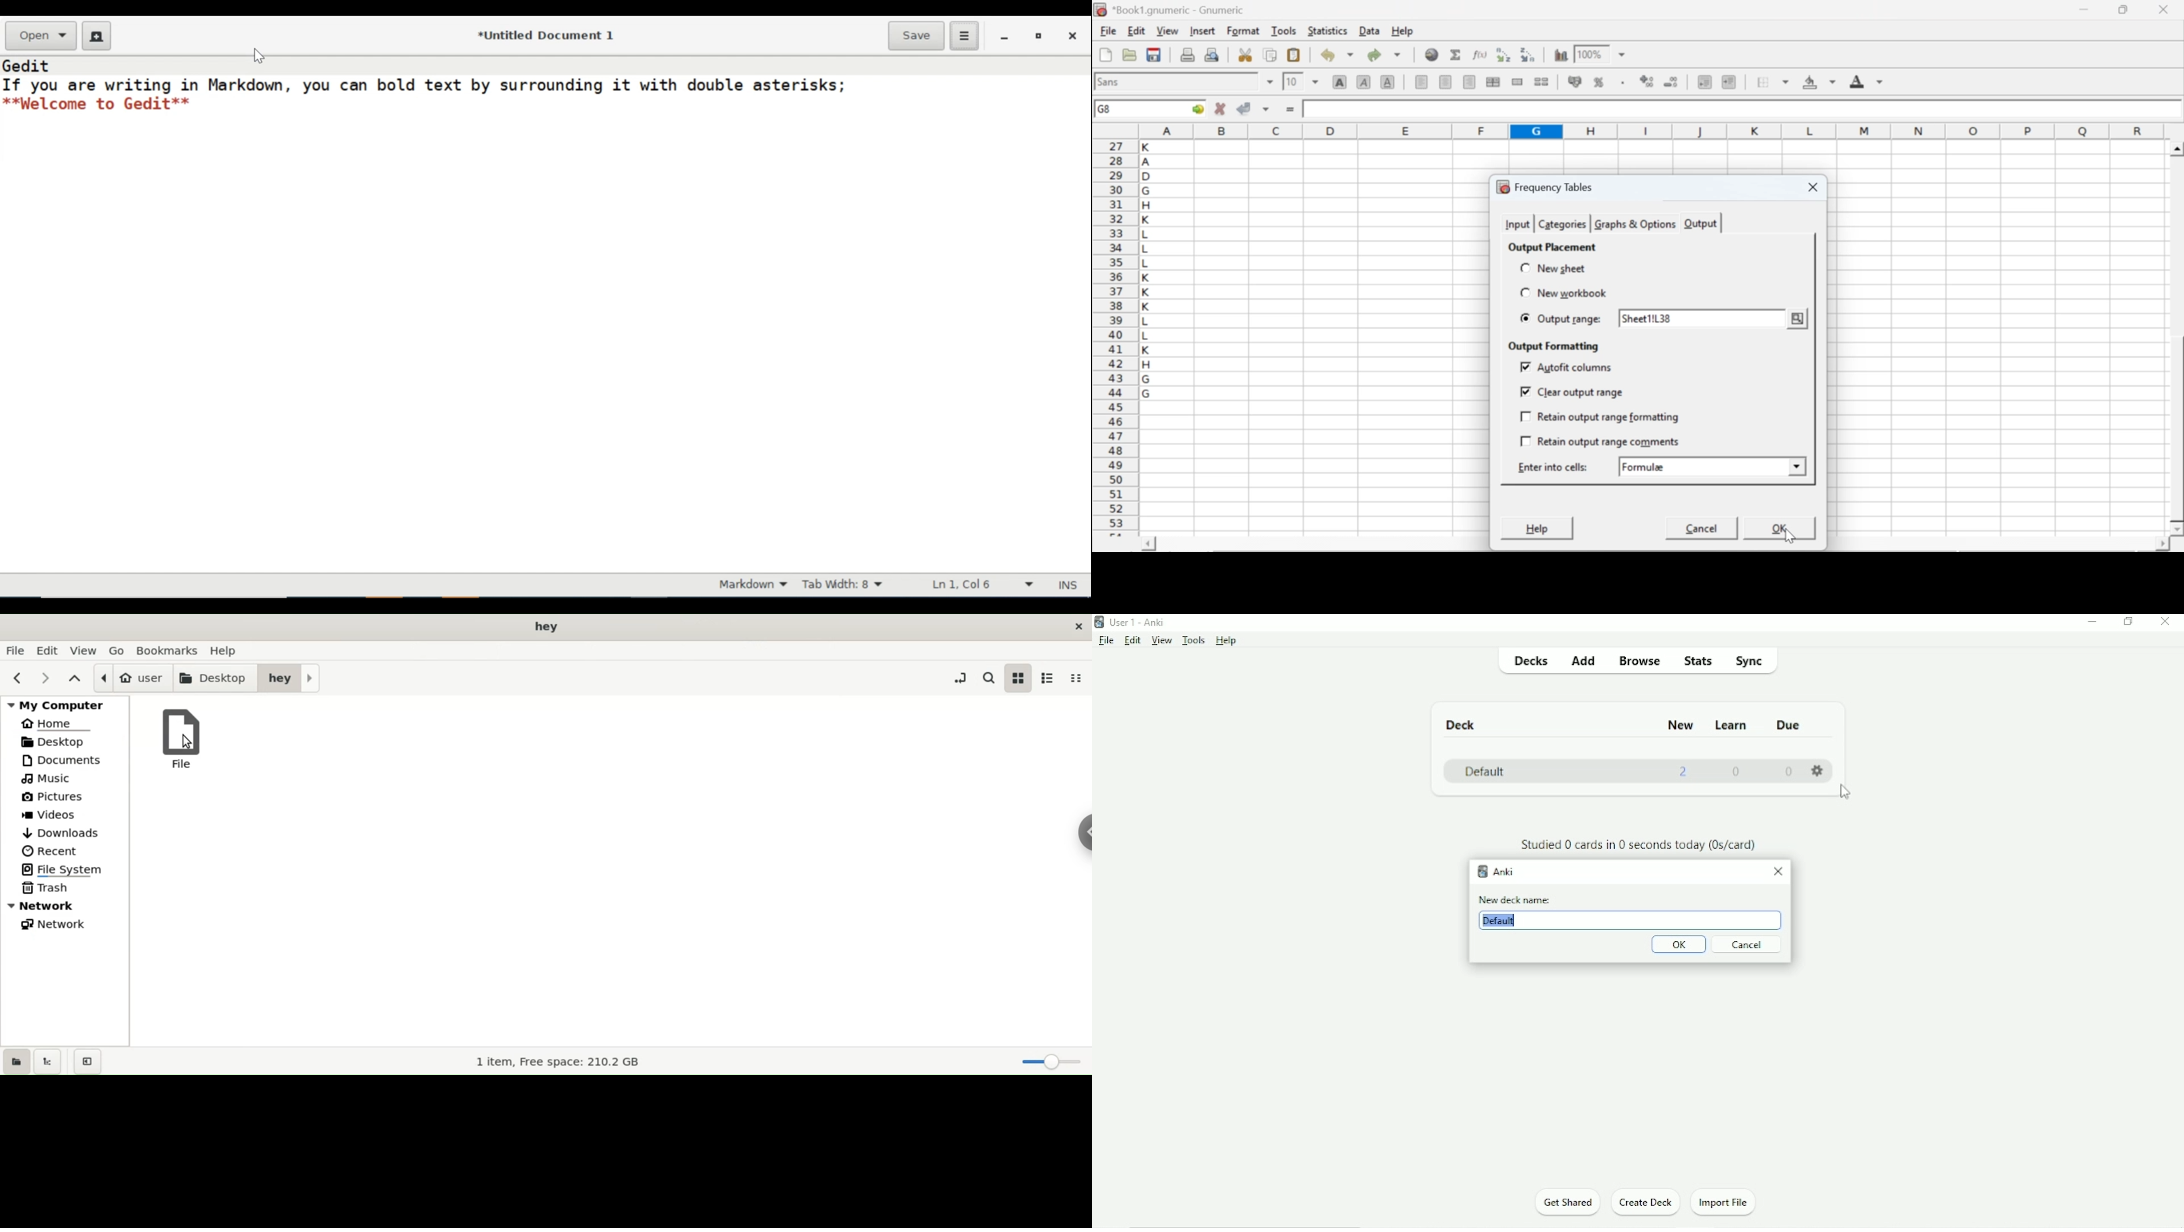 The width and height of the screenshot is (2184, 1232). I want to click on statistics, so click(1326, 31).